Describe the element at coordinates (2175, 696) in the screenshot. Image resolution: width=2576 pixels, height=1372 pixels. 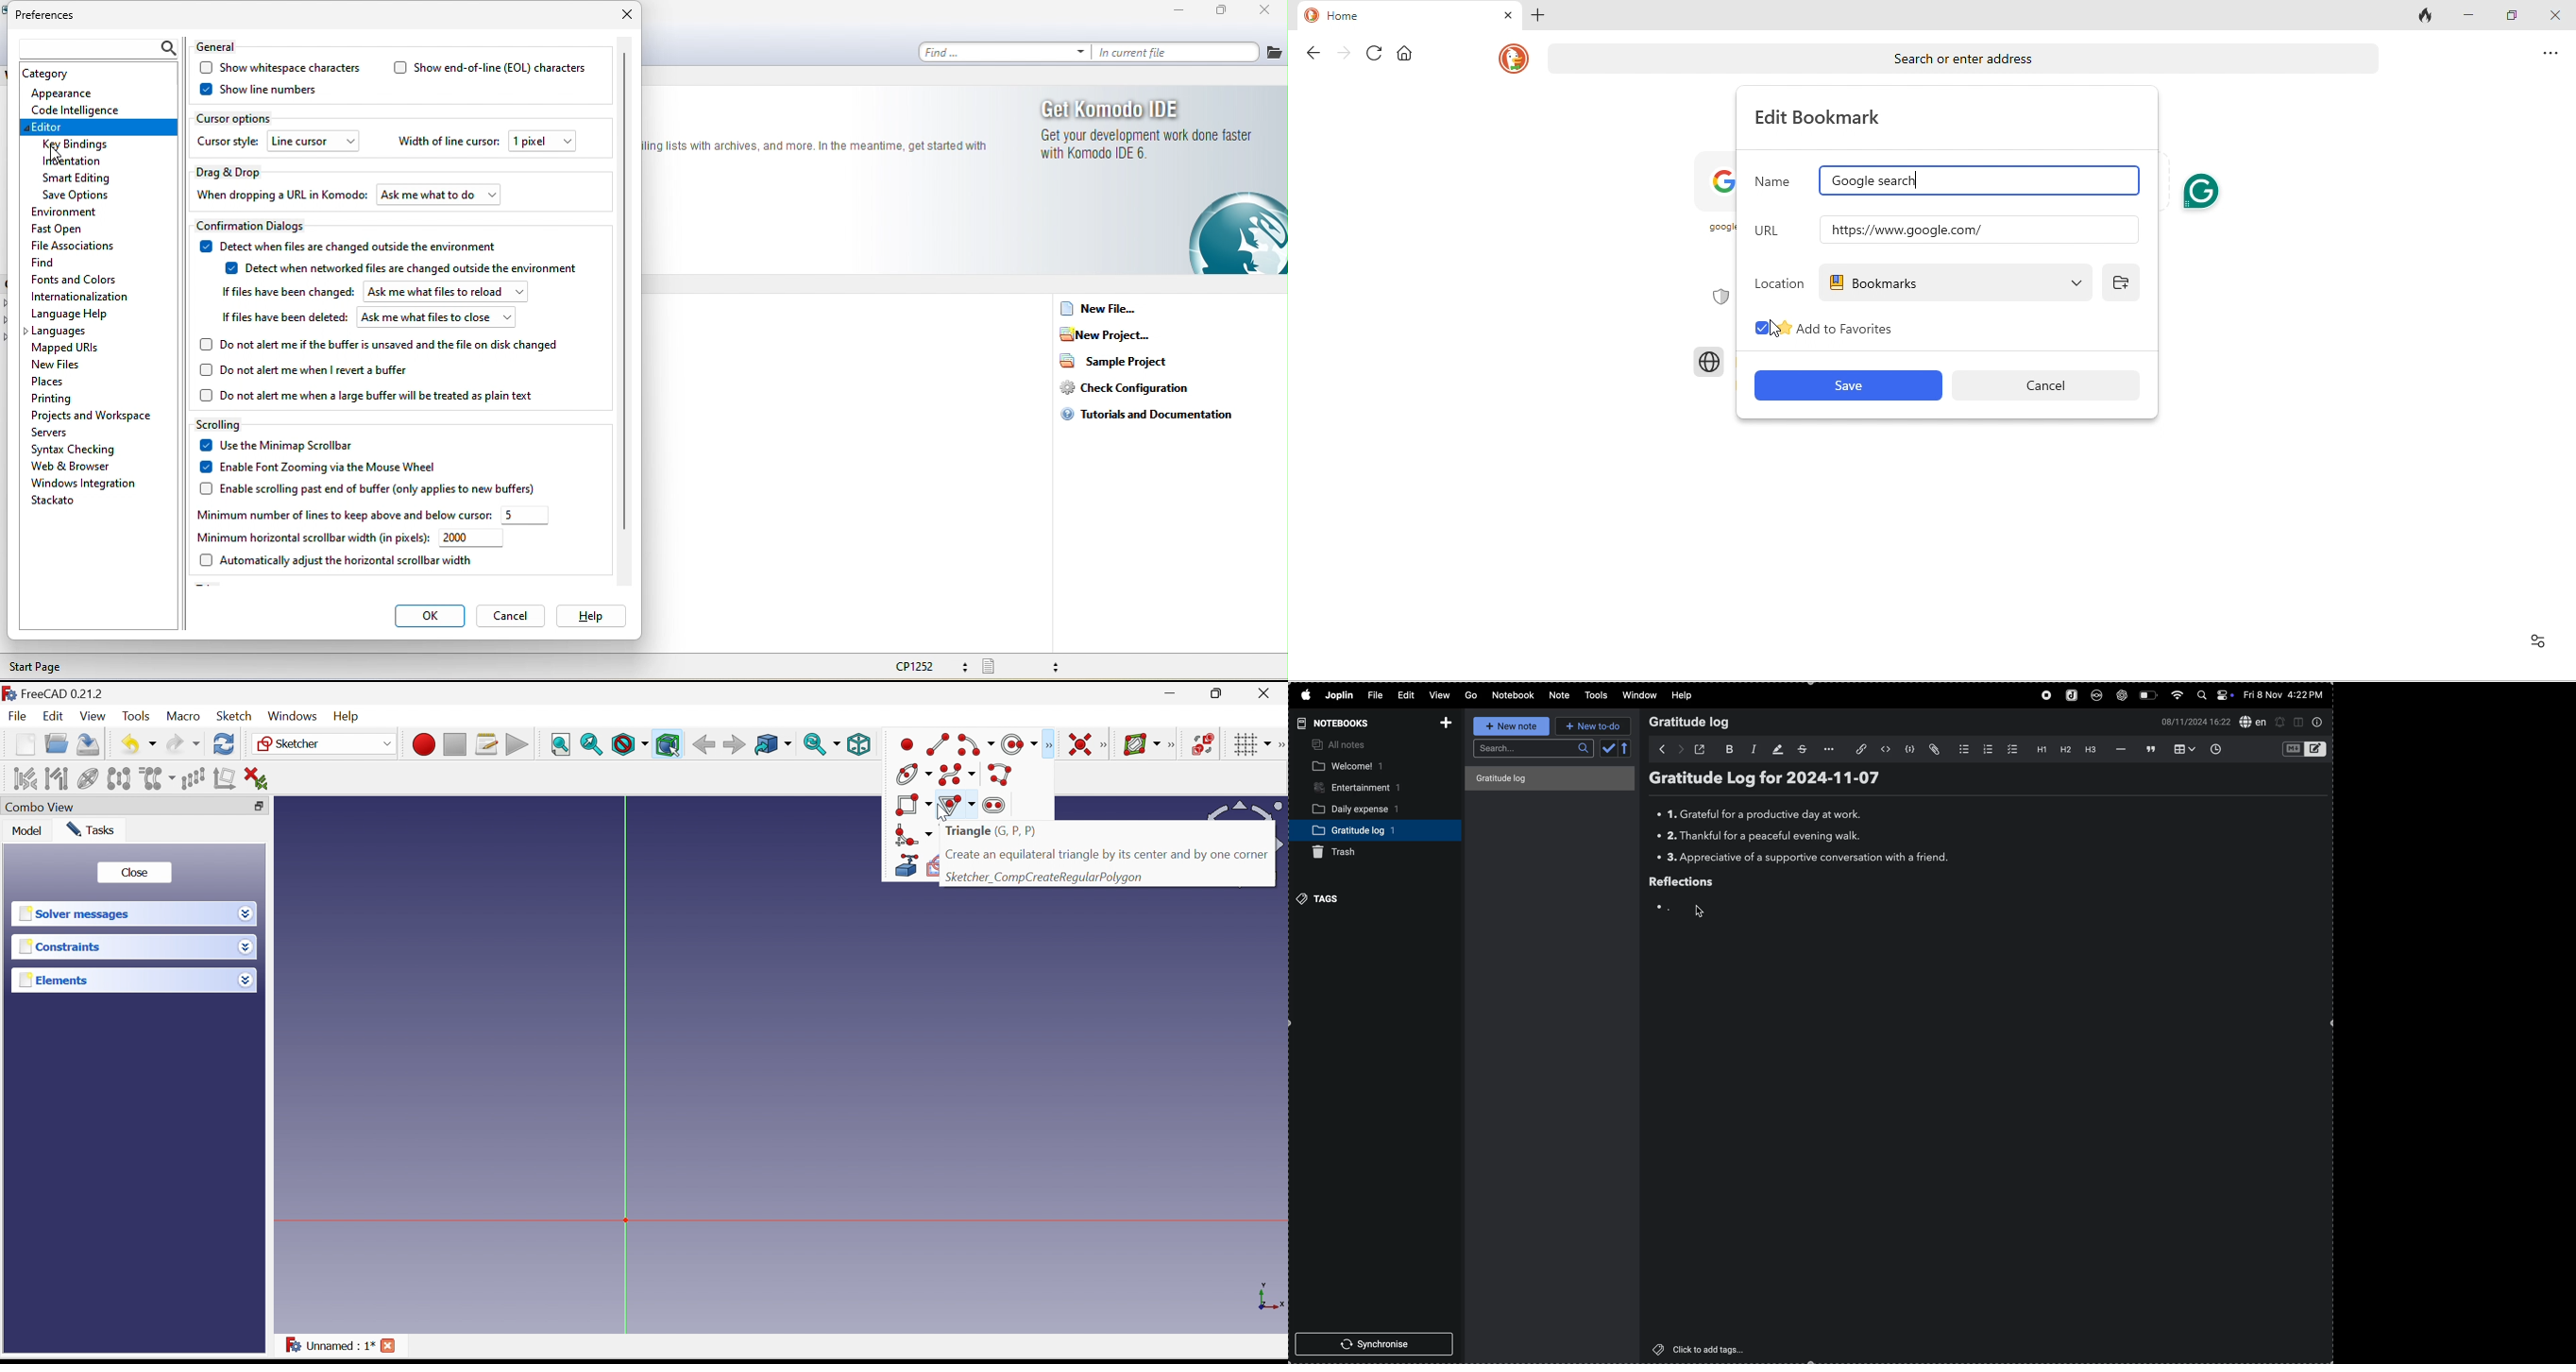
I see `wifi` at that location.